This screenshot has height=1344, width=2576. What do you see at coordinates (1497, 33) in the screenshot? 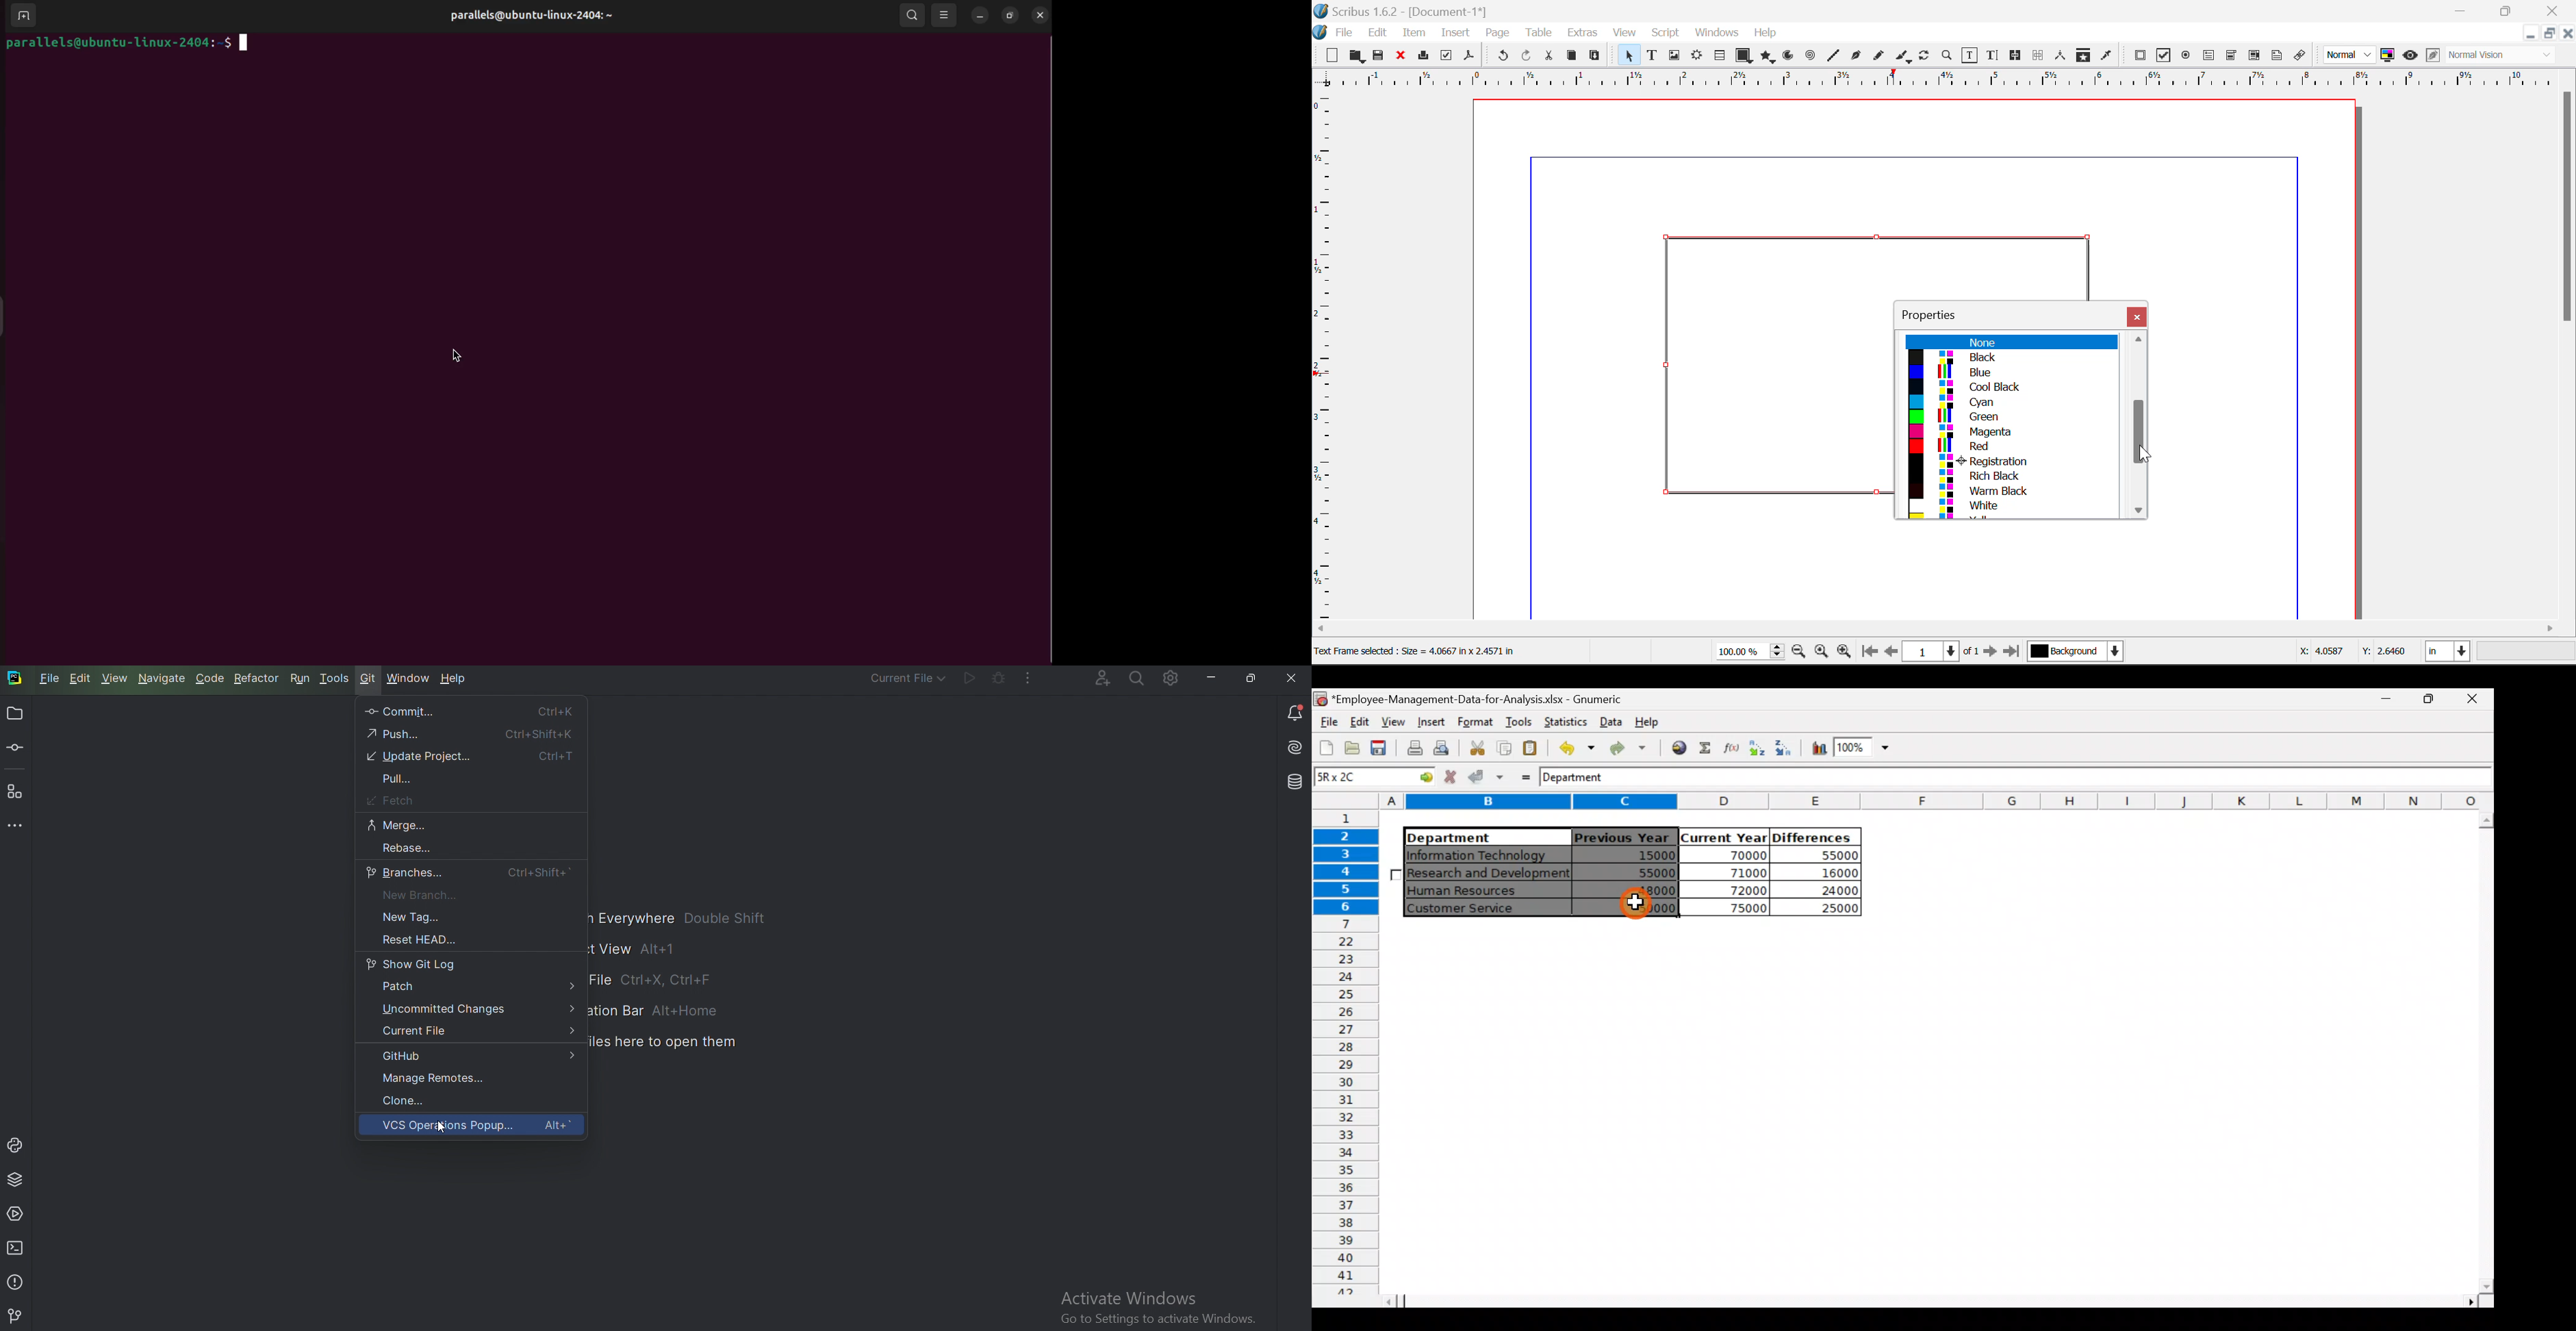
I see `Page` at bounding box center [1497, 33].